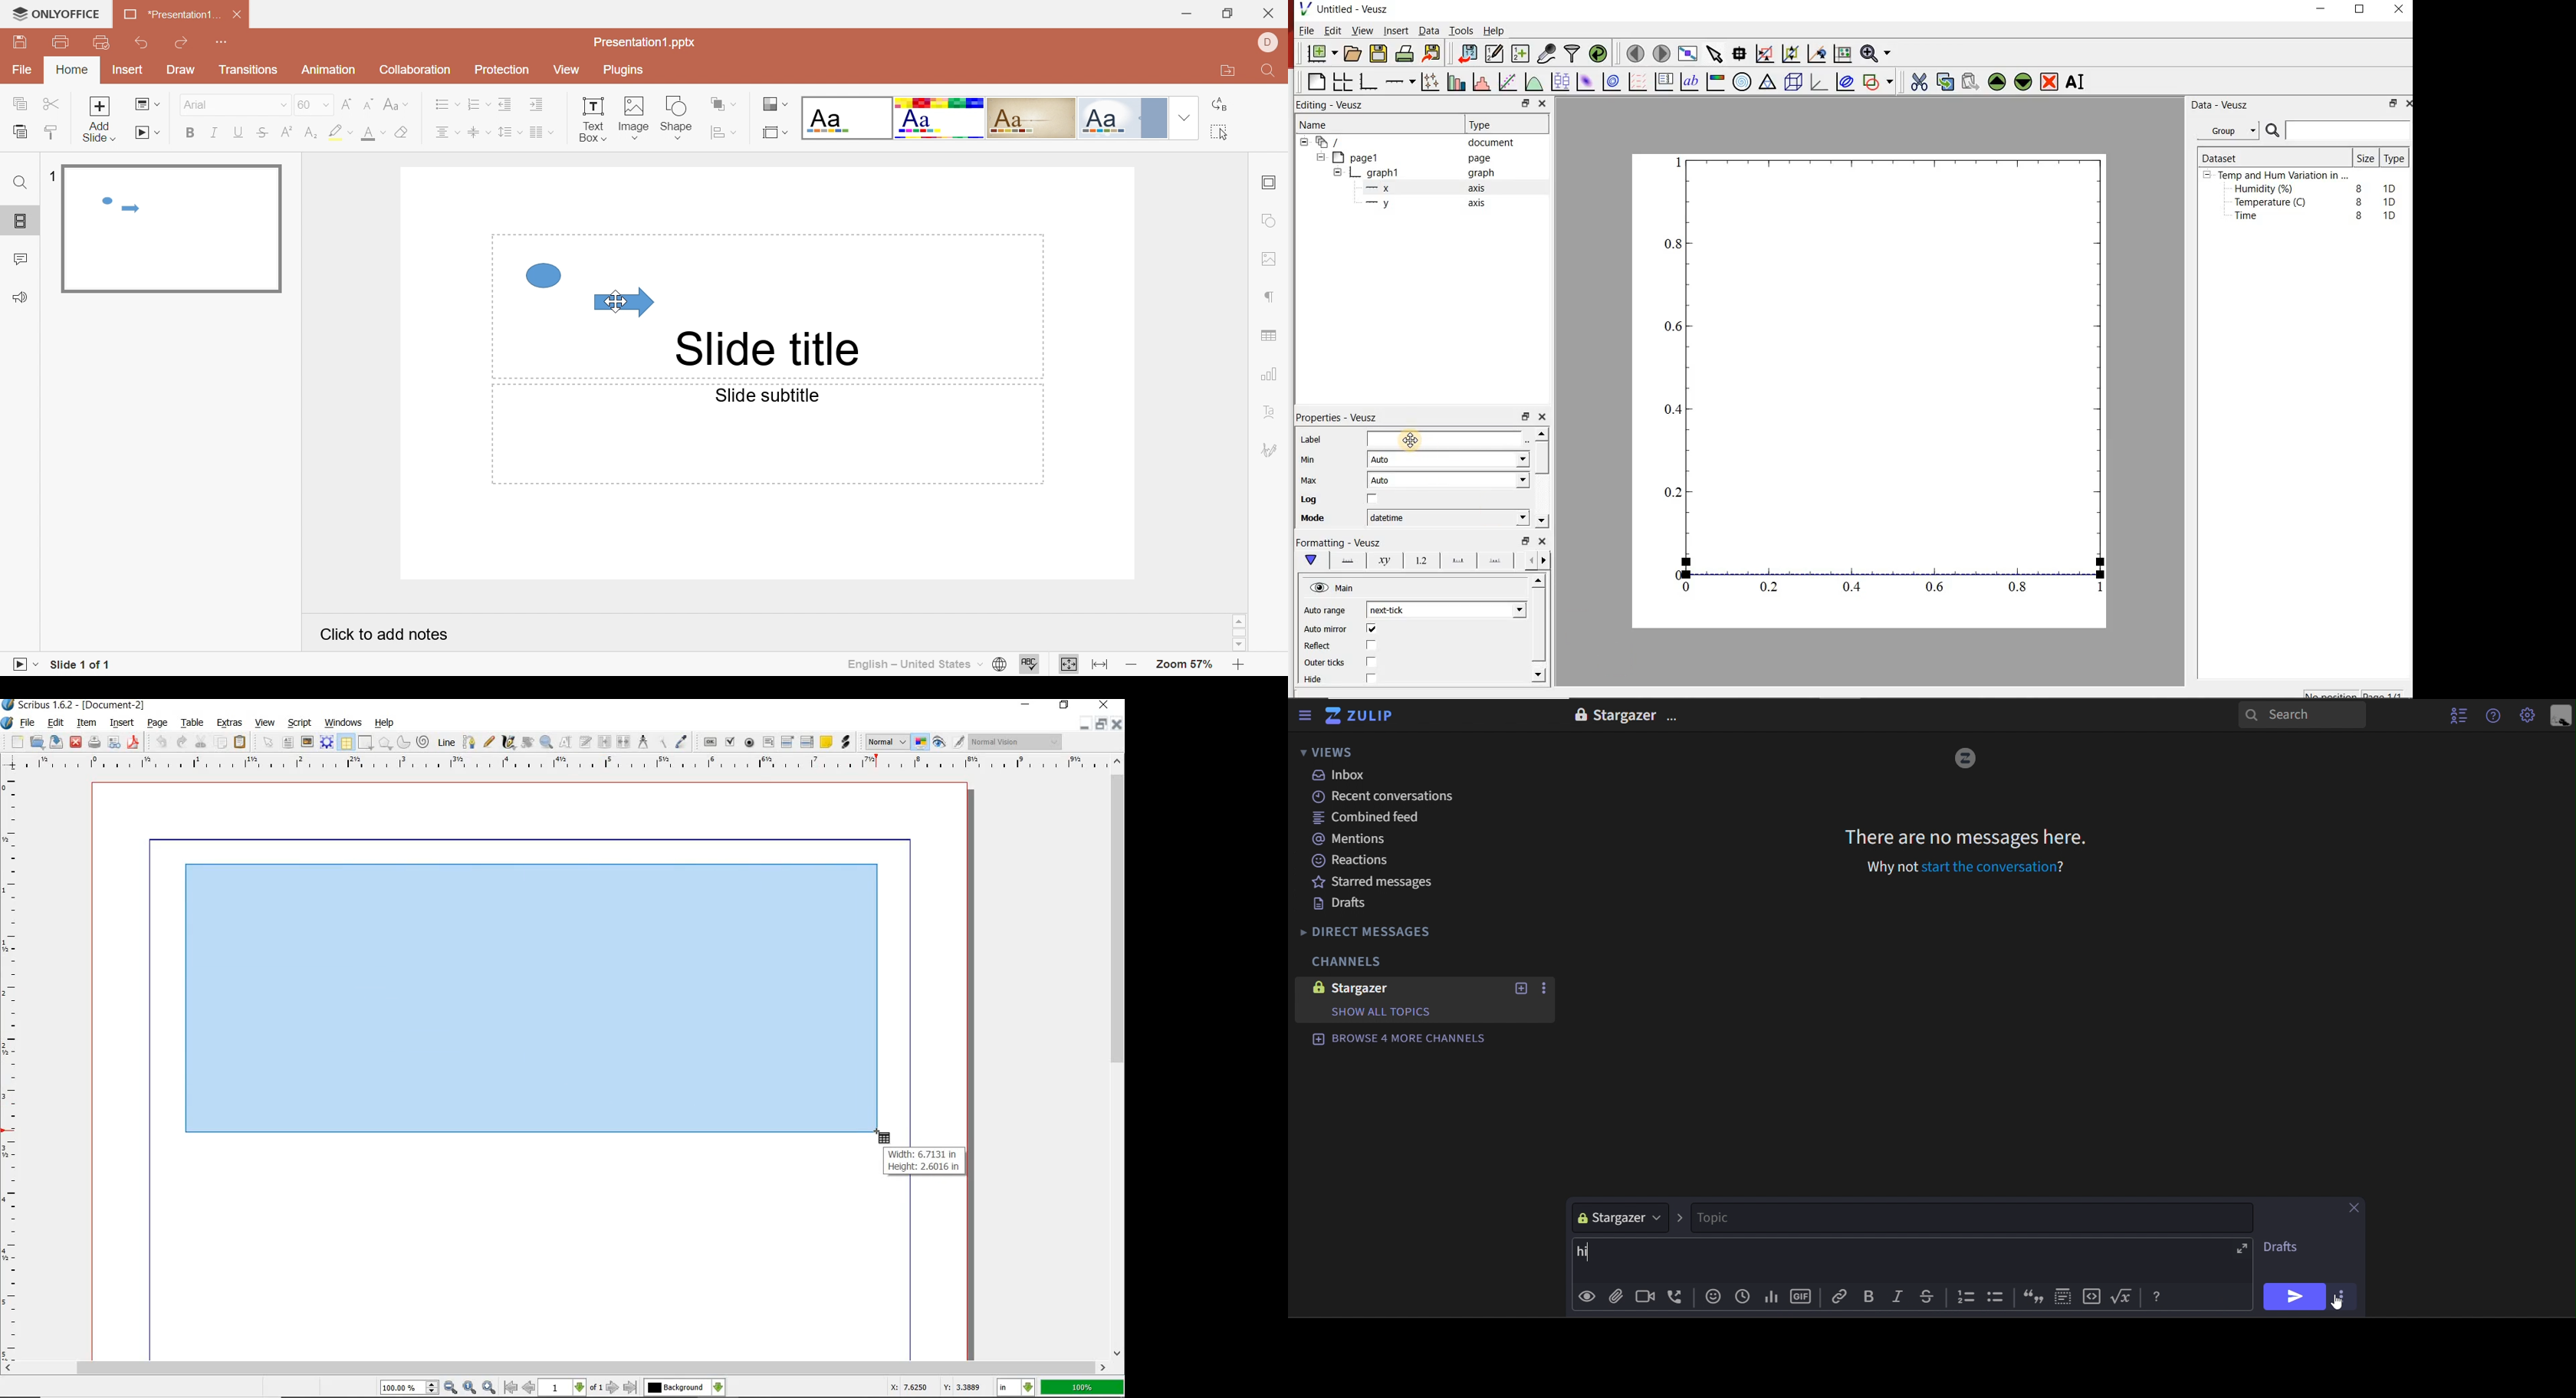  I want to click on Cut, so click(48, 106).